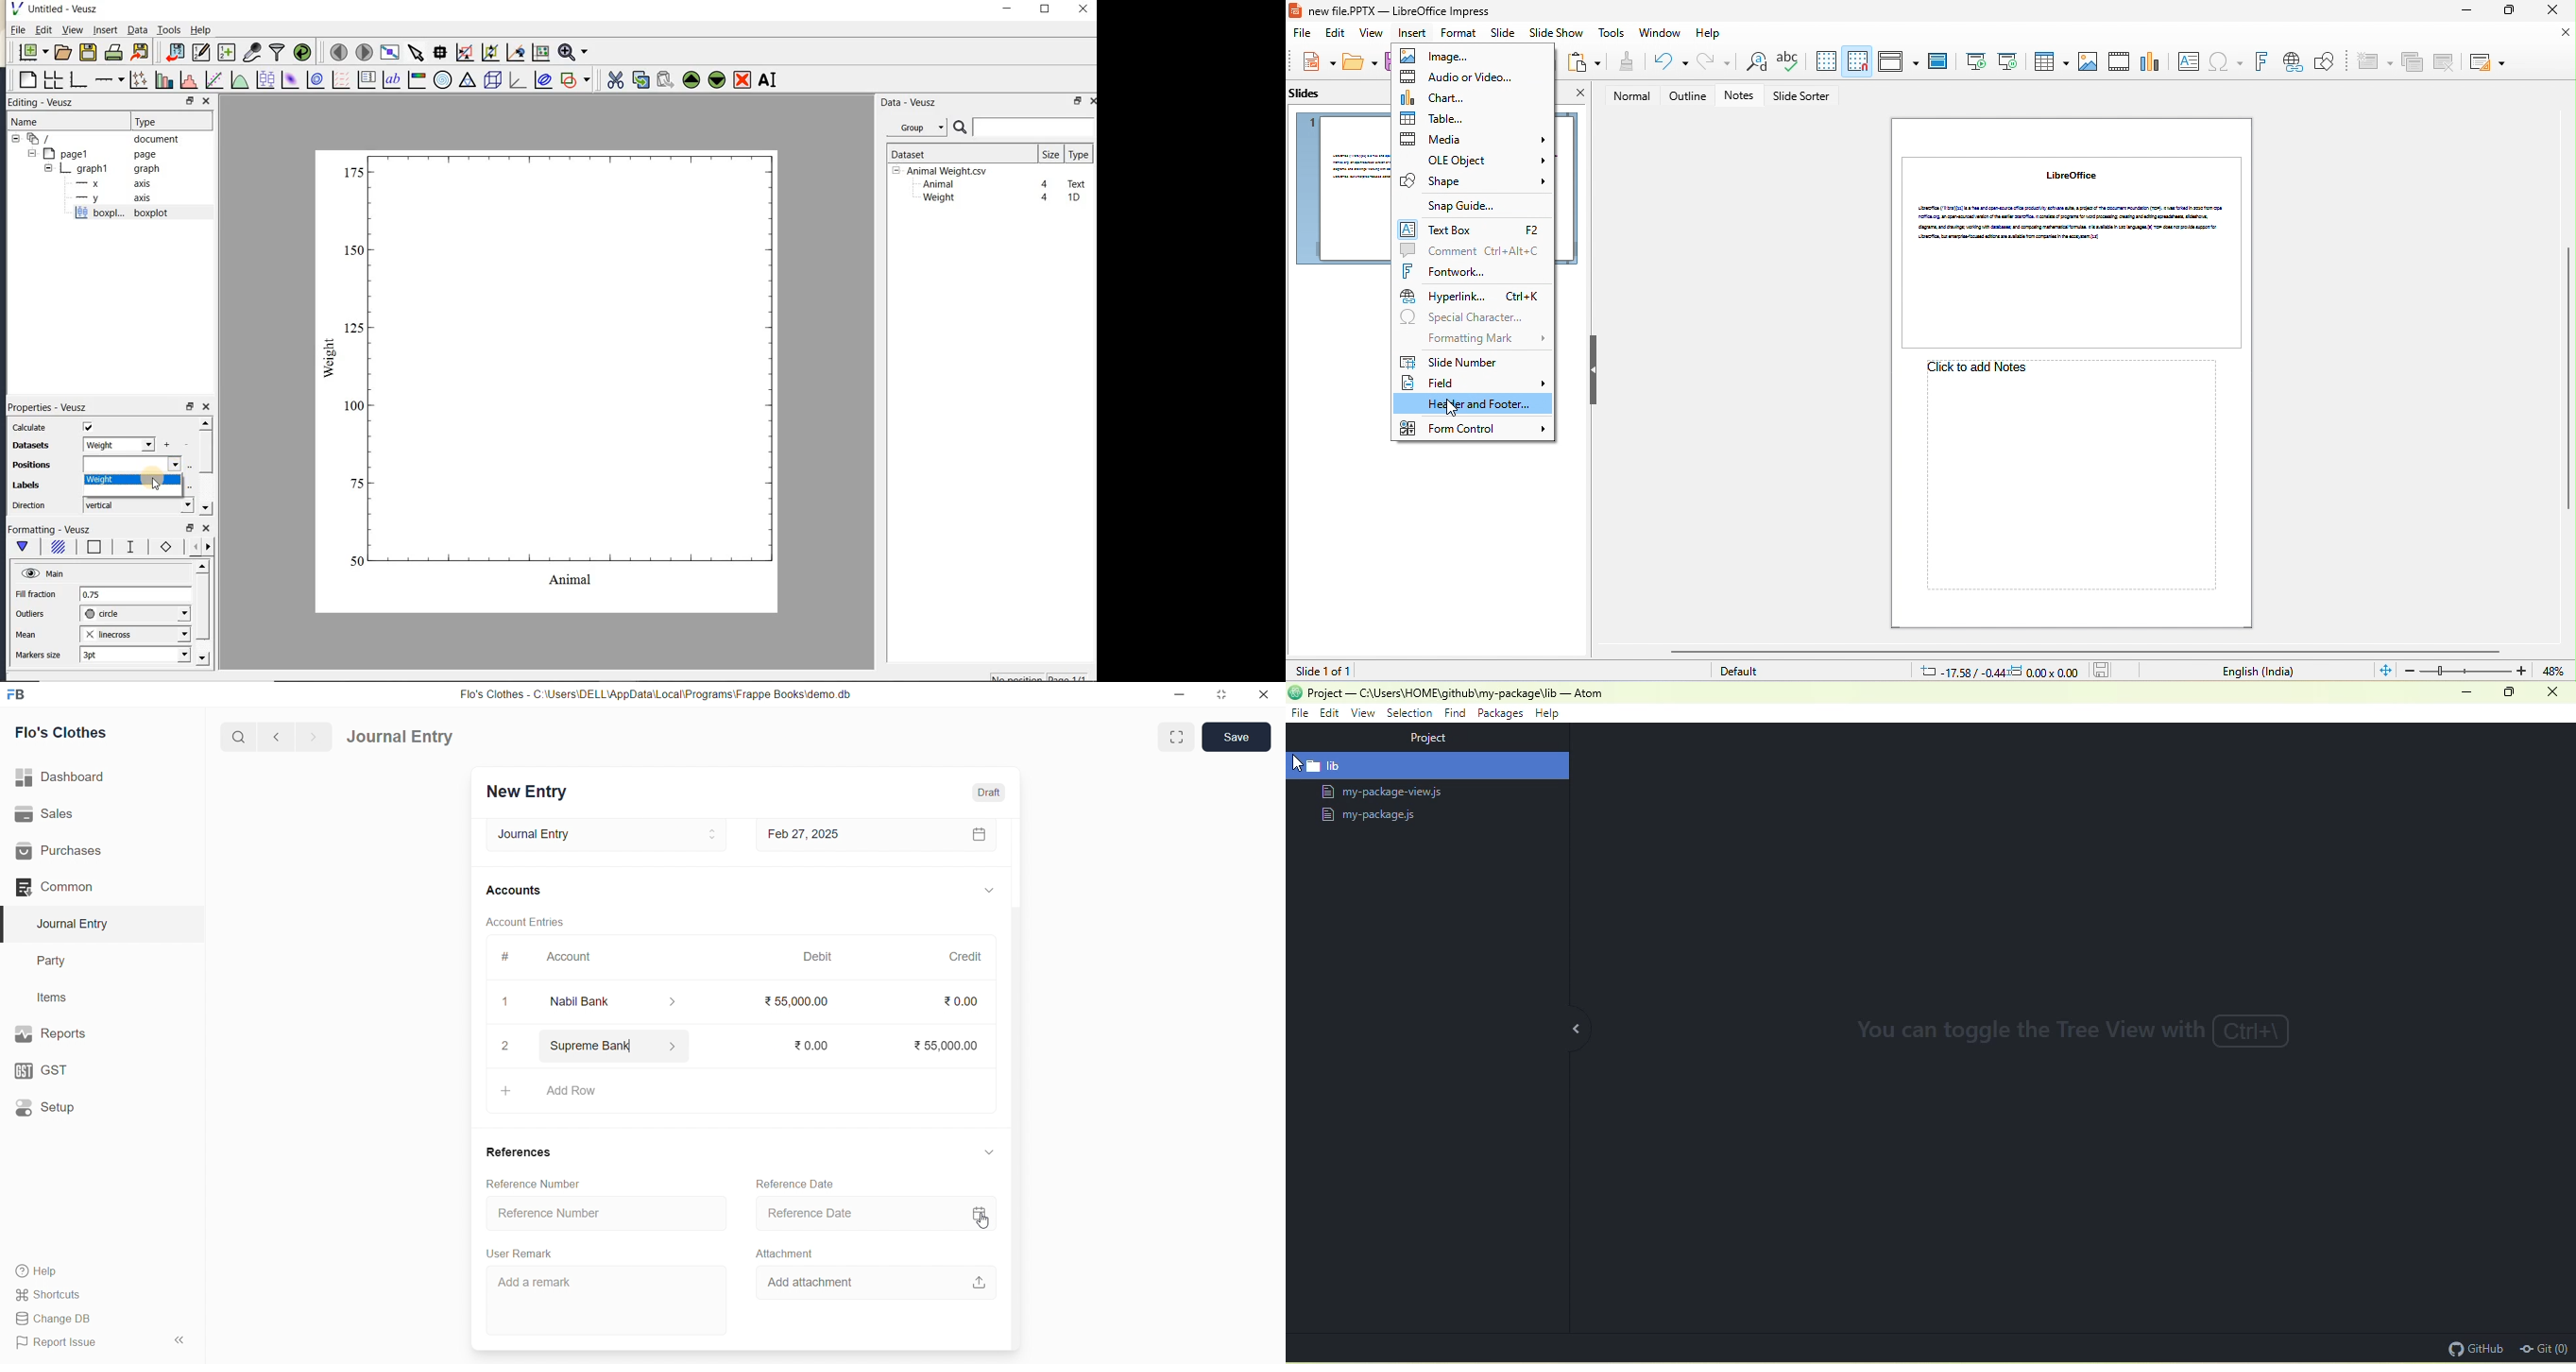 The image size is (2576, 1372). What do you see at coordinates (31, 429) in the screenshot?
I see `calculate` at bounding box center [31, 429].